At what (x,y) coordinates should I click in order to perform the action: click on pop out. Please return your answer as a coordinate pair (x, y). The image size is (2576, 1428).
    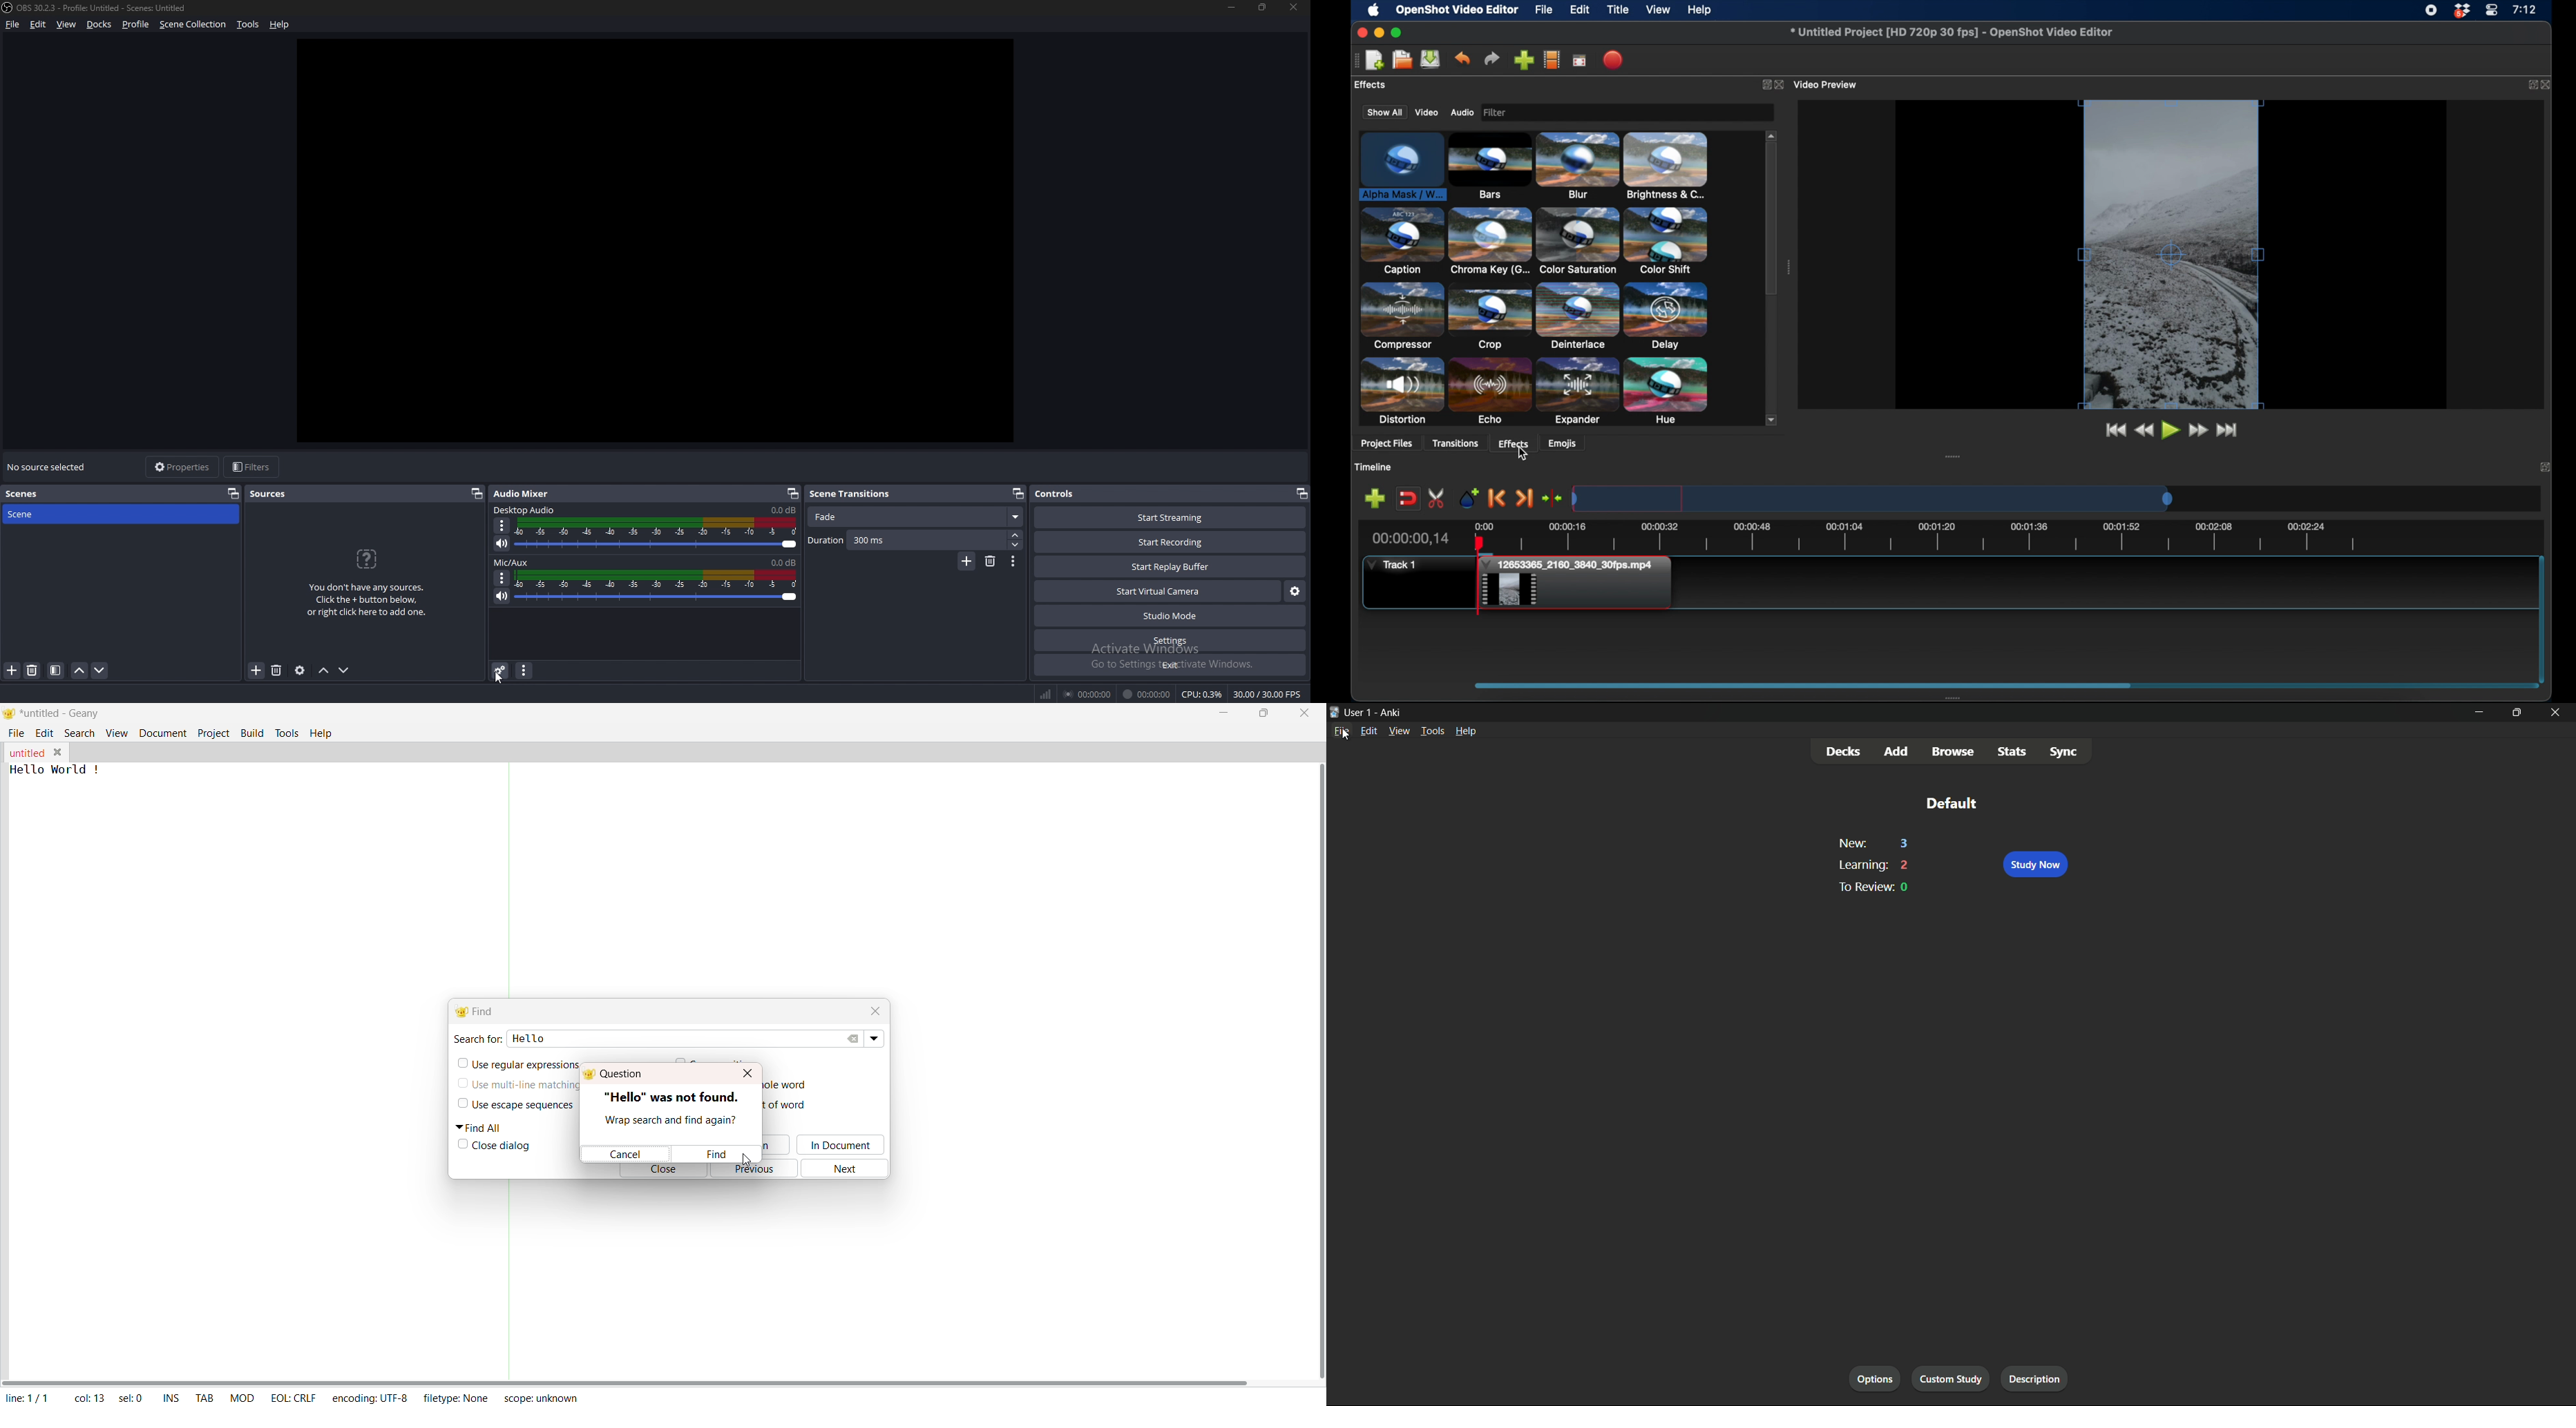
    Looking at the image, I should click on (1302, 494).